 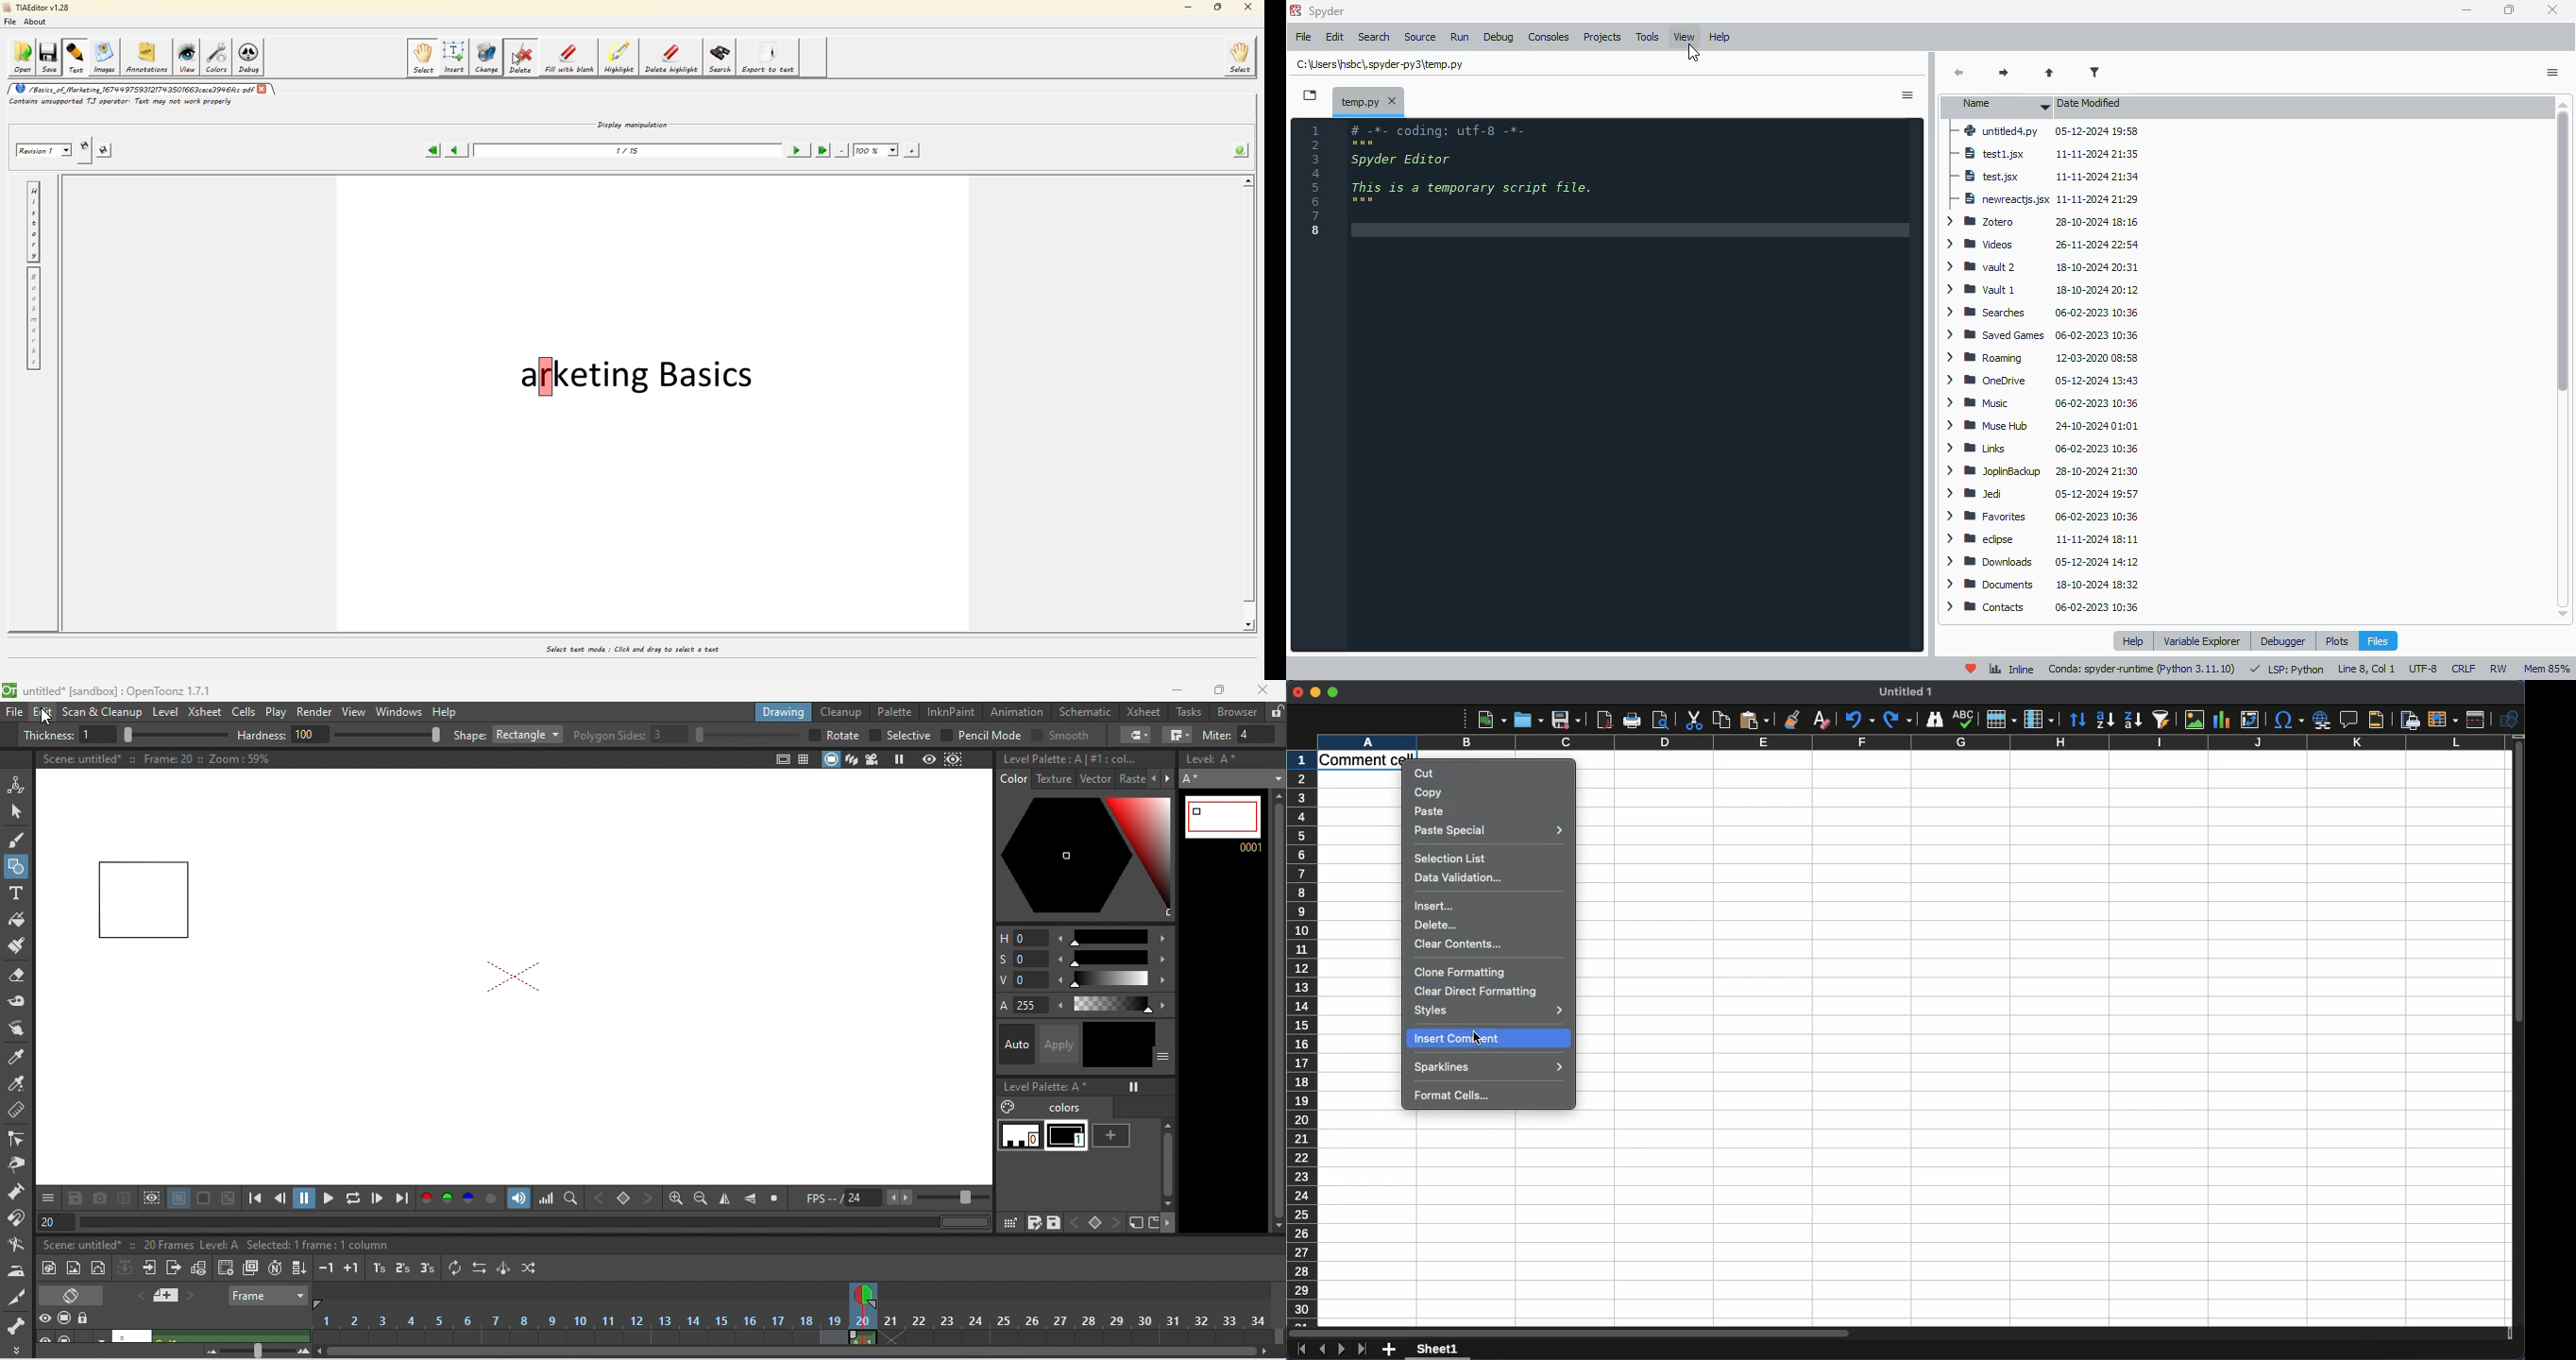 What do you see at coordinates (254, 1199) in the screenshot?
I see `first frame` at bounding box center [254, 1199].